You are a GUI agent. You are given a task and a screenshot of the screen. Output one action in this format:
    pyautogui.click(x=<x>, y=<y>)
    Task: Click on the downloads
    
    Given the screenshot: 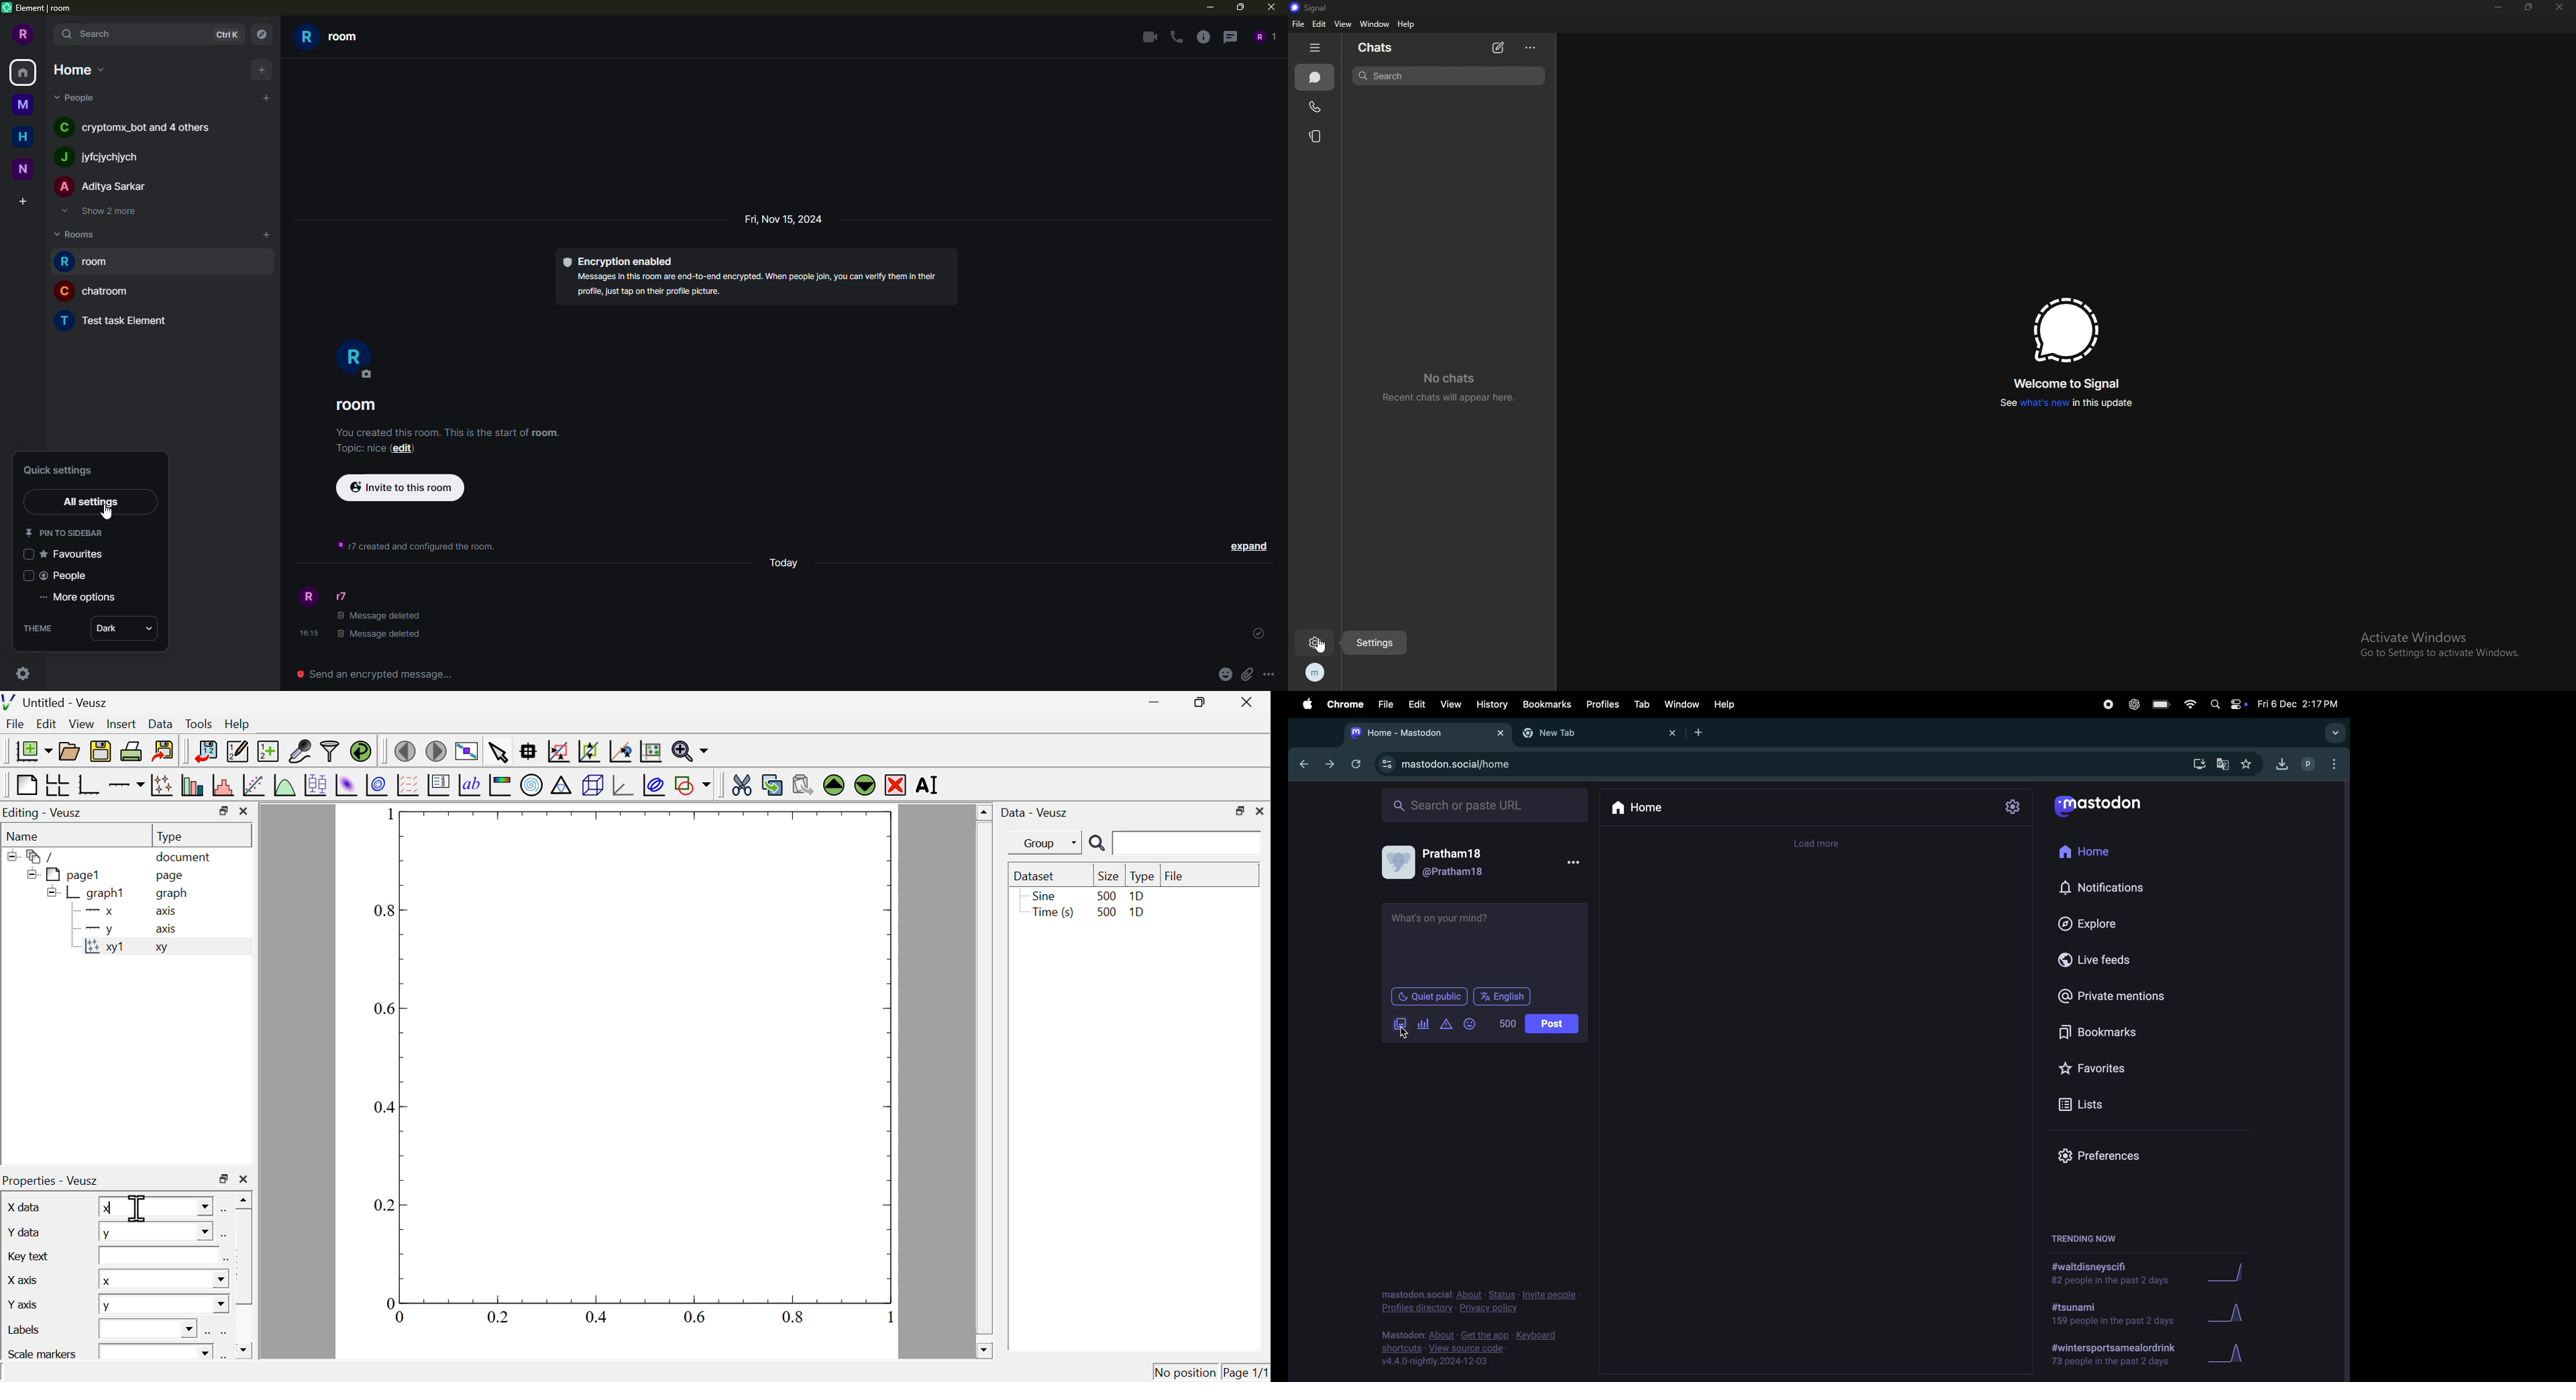 What is the action you would take?
    pyautogui.click(x=2198, y=763)
    